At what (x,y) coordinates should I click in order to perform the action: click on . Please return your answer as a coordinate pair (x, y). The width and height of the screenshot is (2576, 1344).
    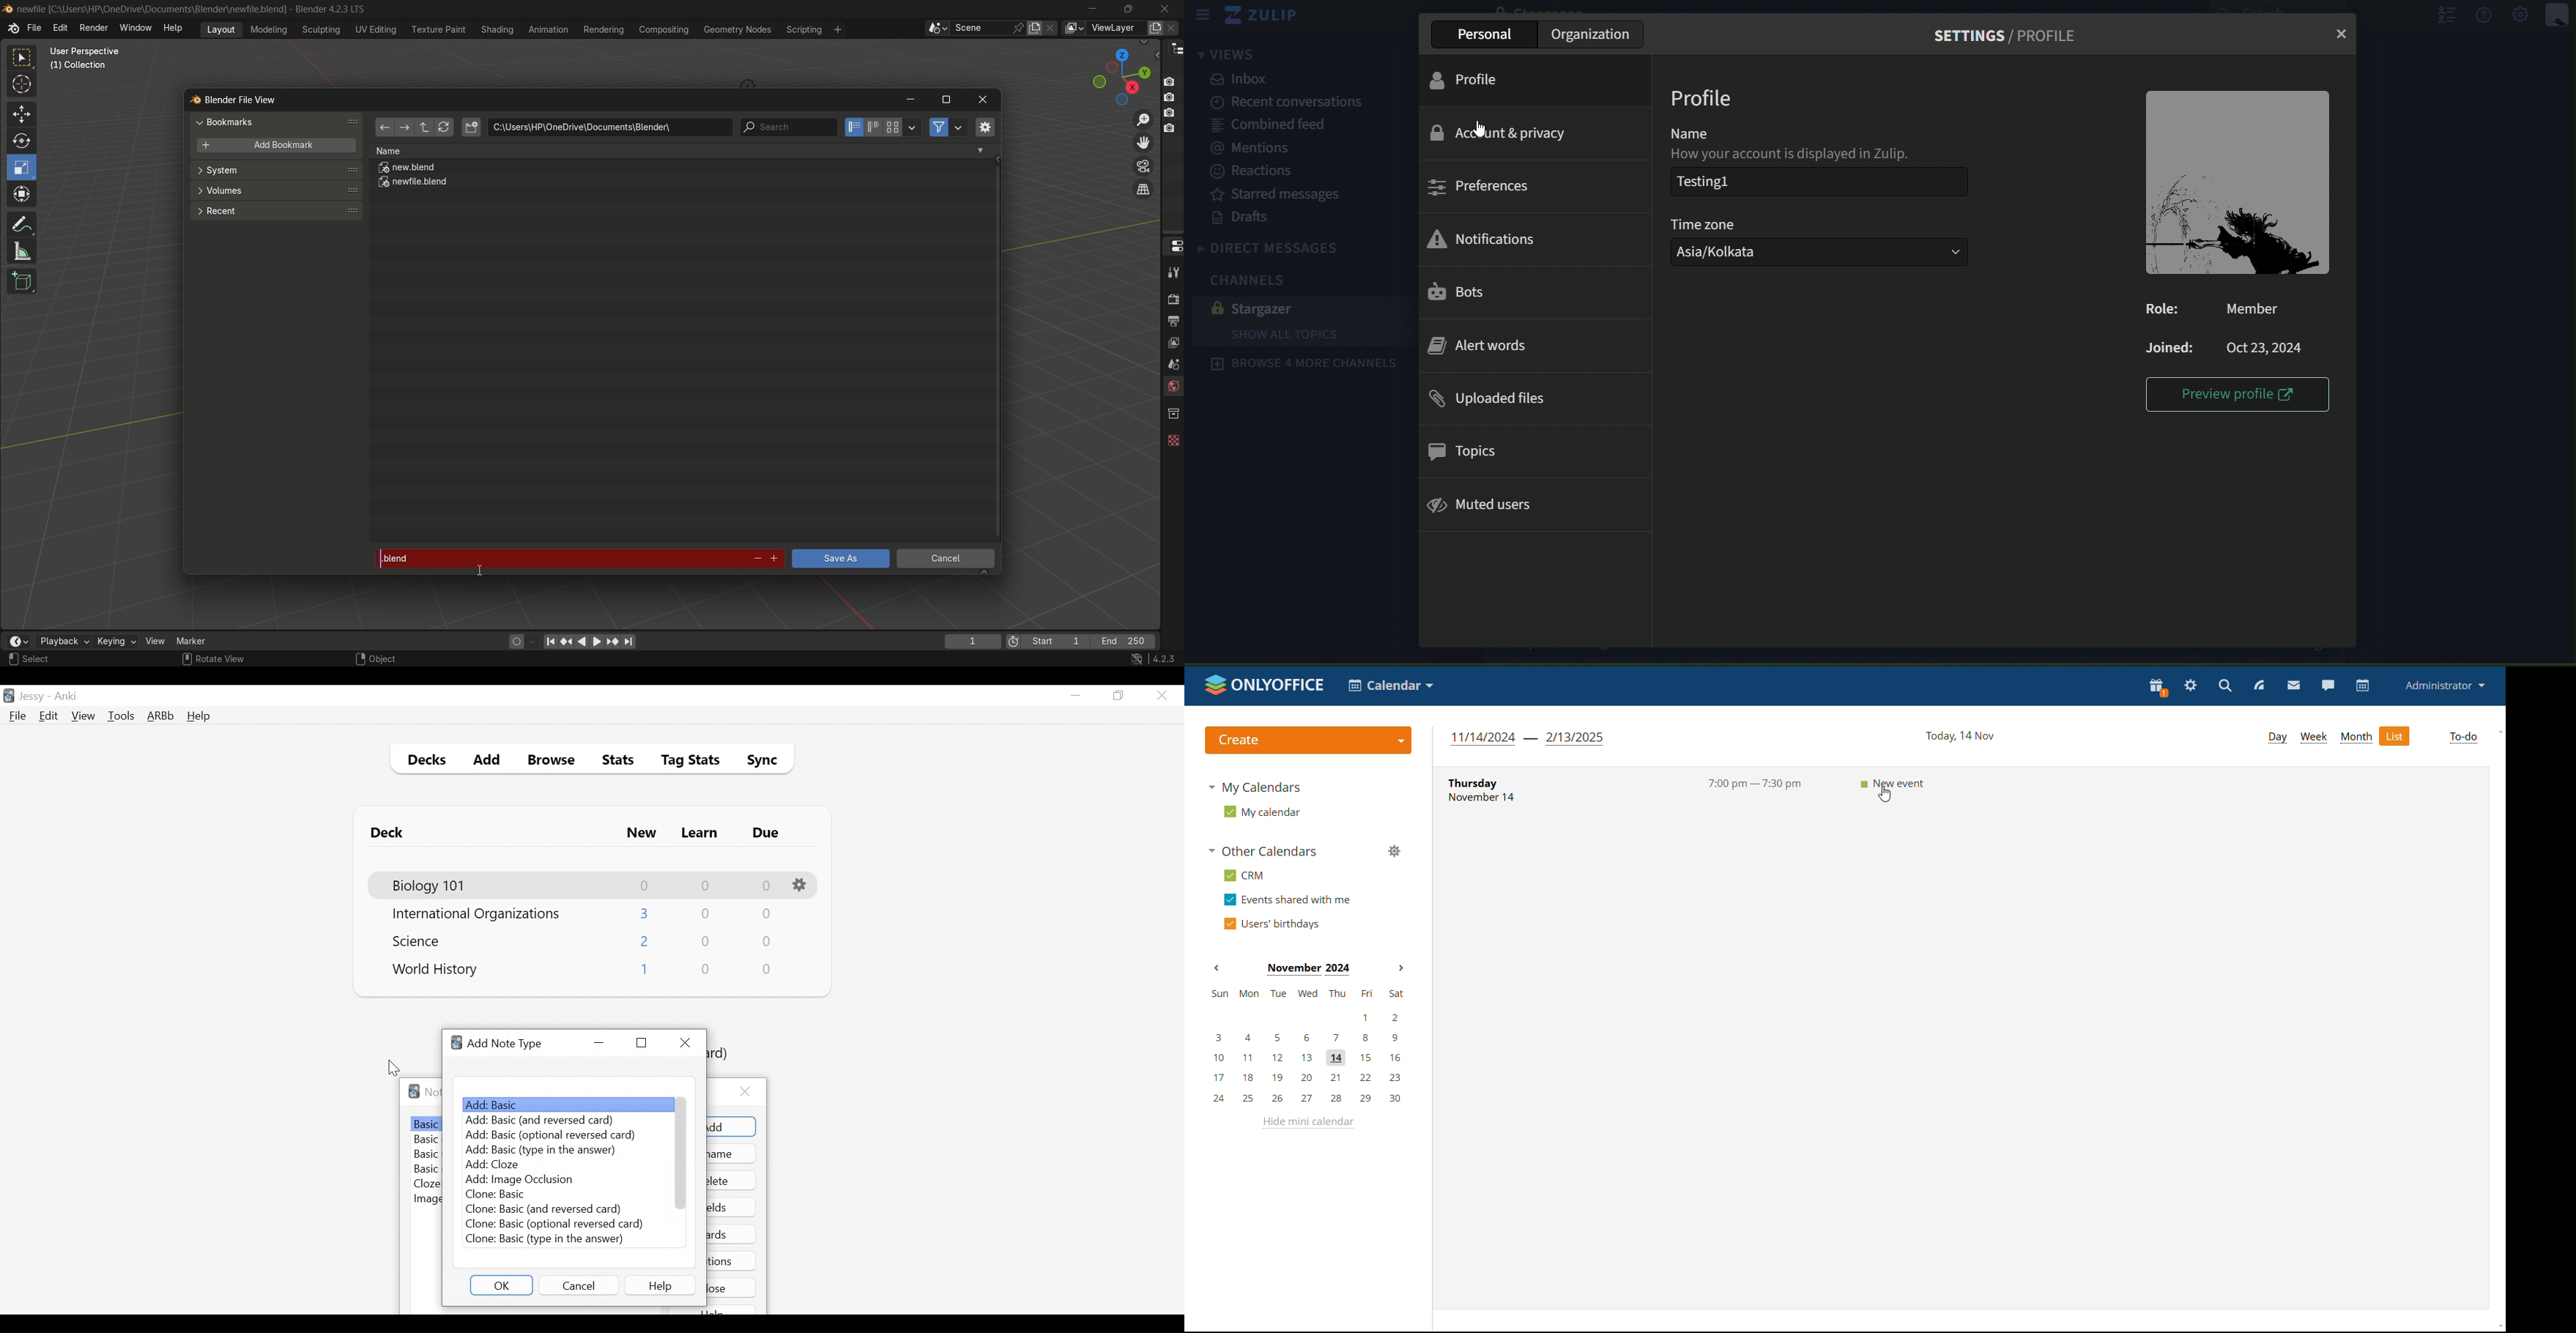
    Looking at the image, I should click on (732, 1127).